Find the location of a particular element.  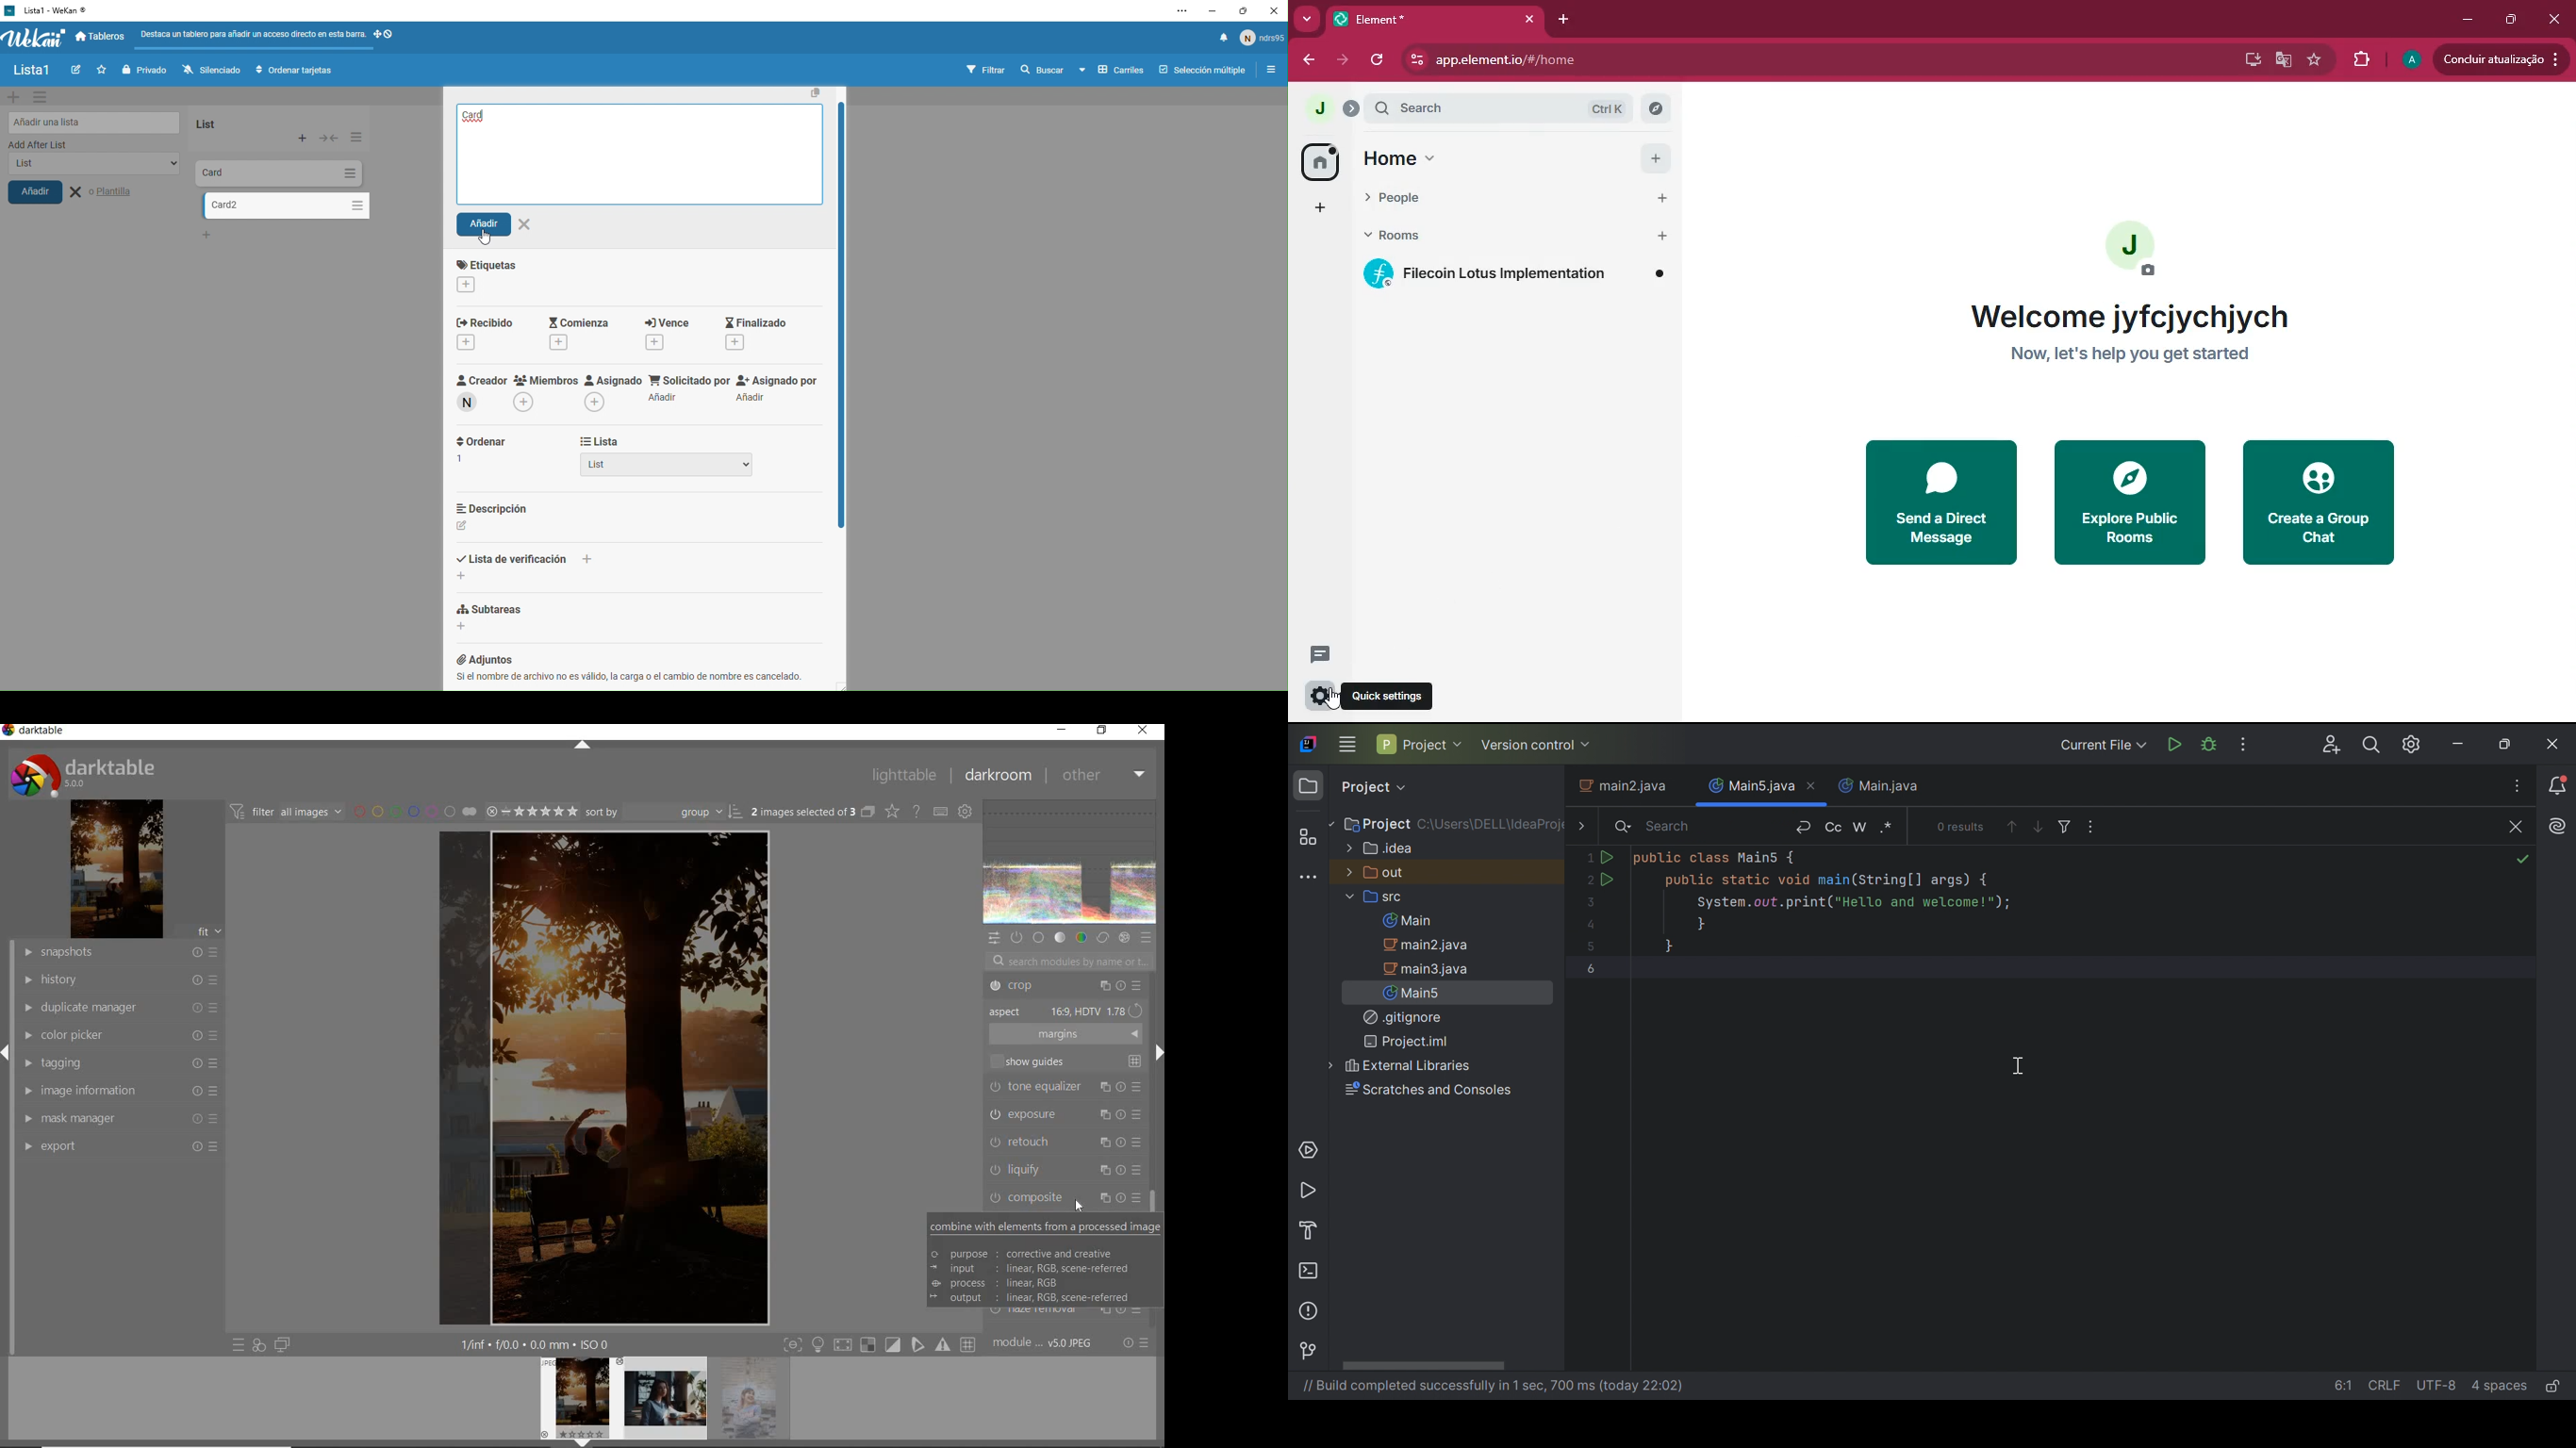

maximize is located at coordinates (2509, 18).